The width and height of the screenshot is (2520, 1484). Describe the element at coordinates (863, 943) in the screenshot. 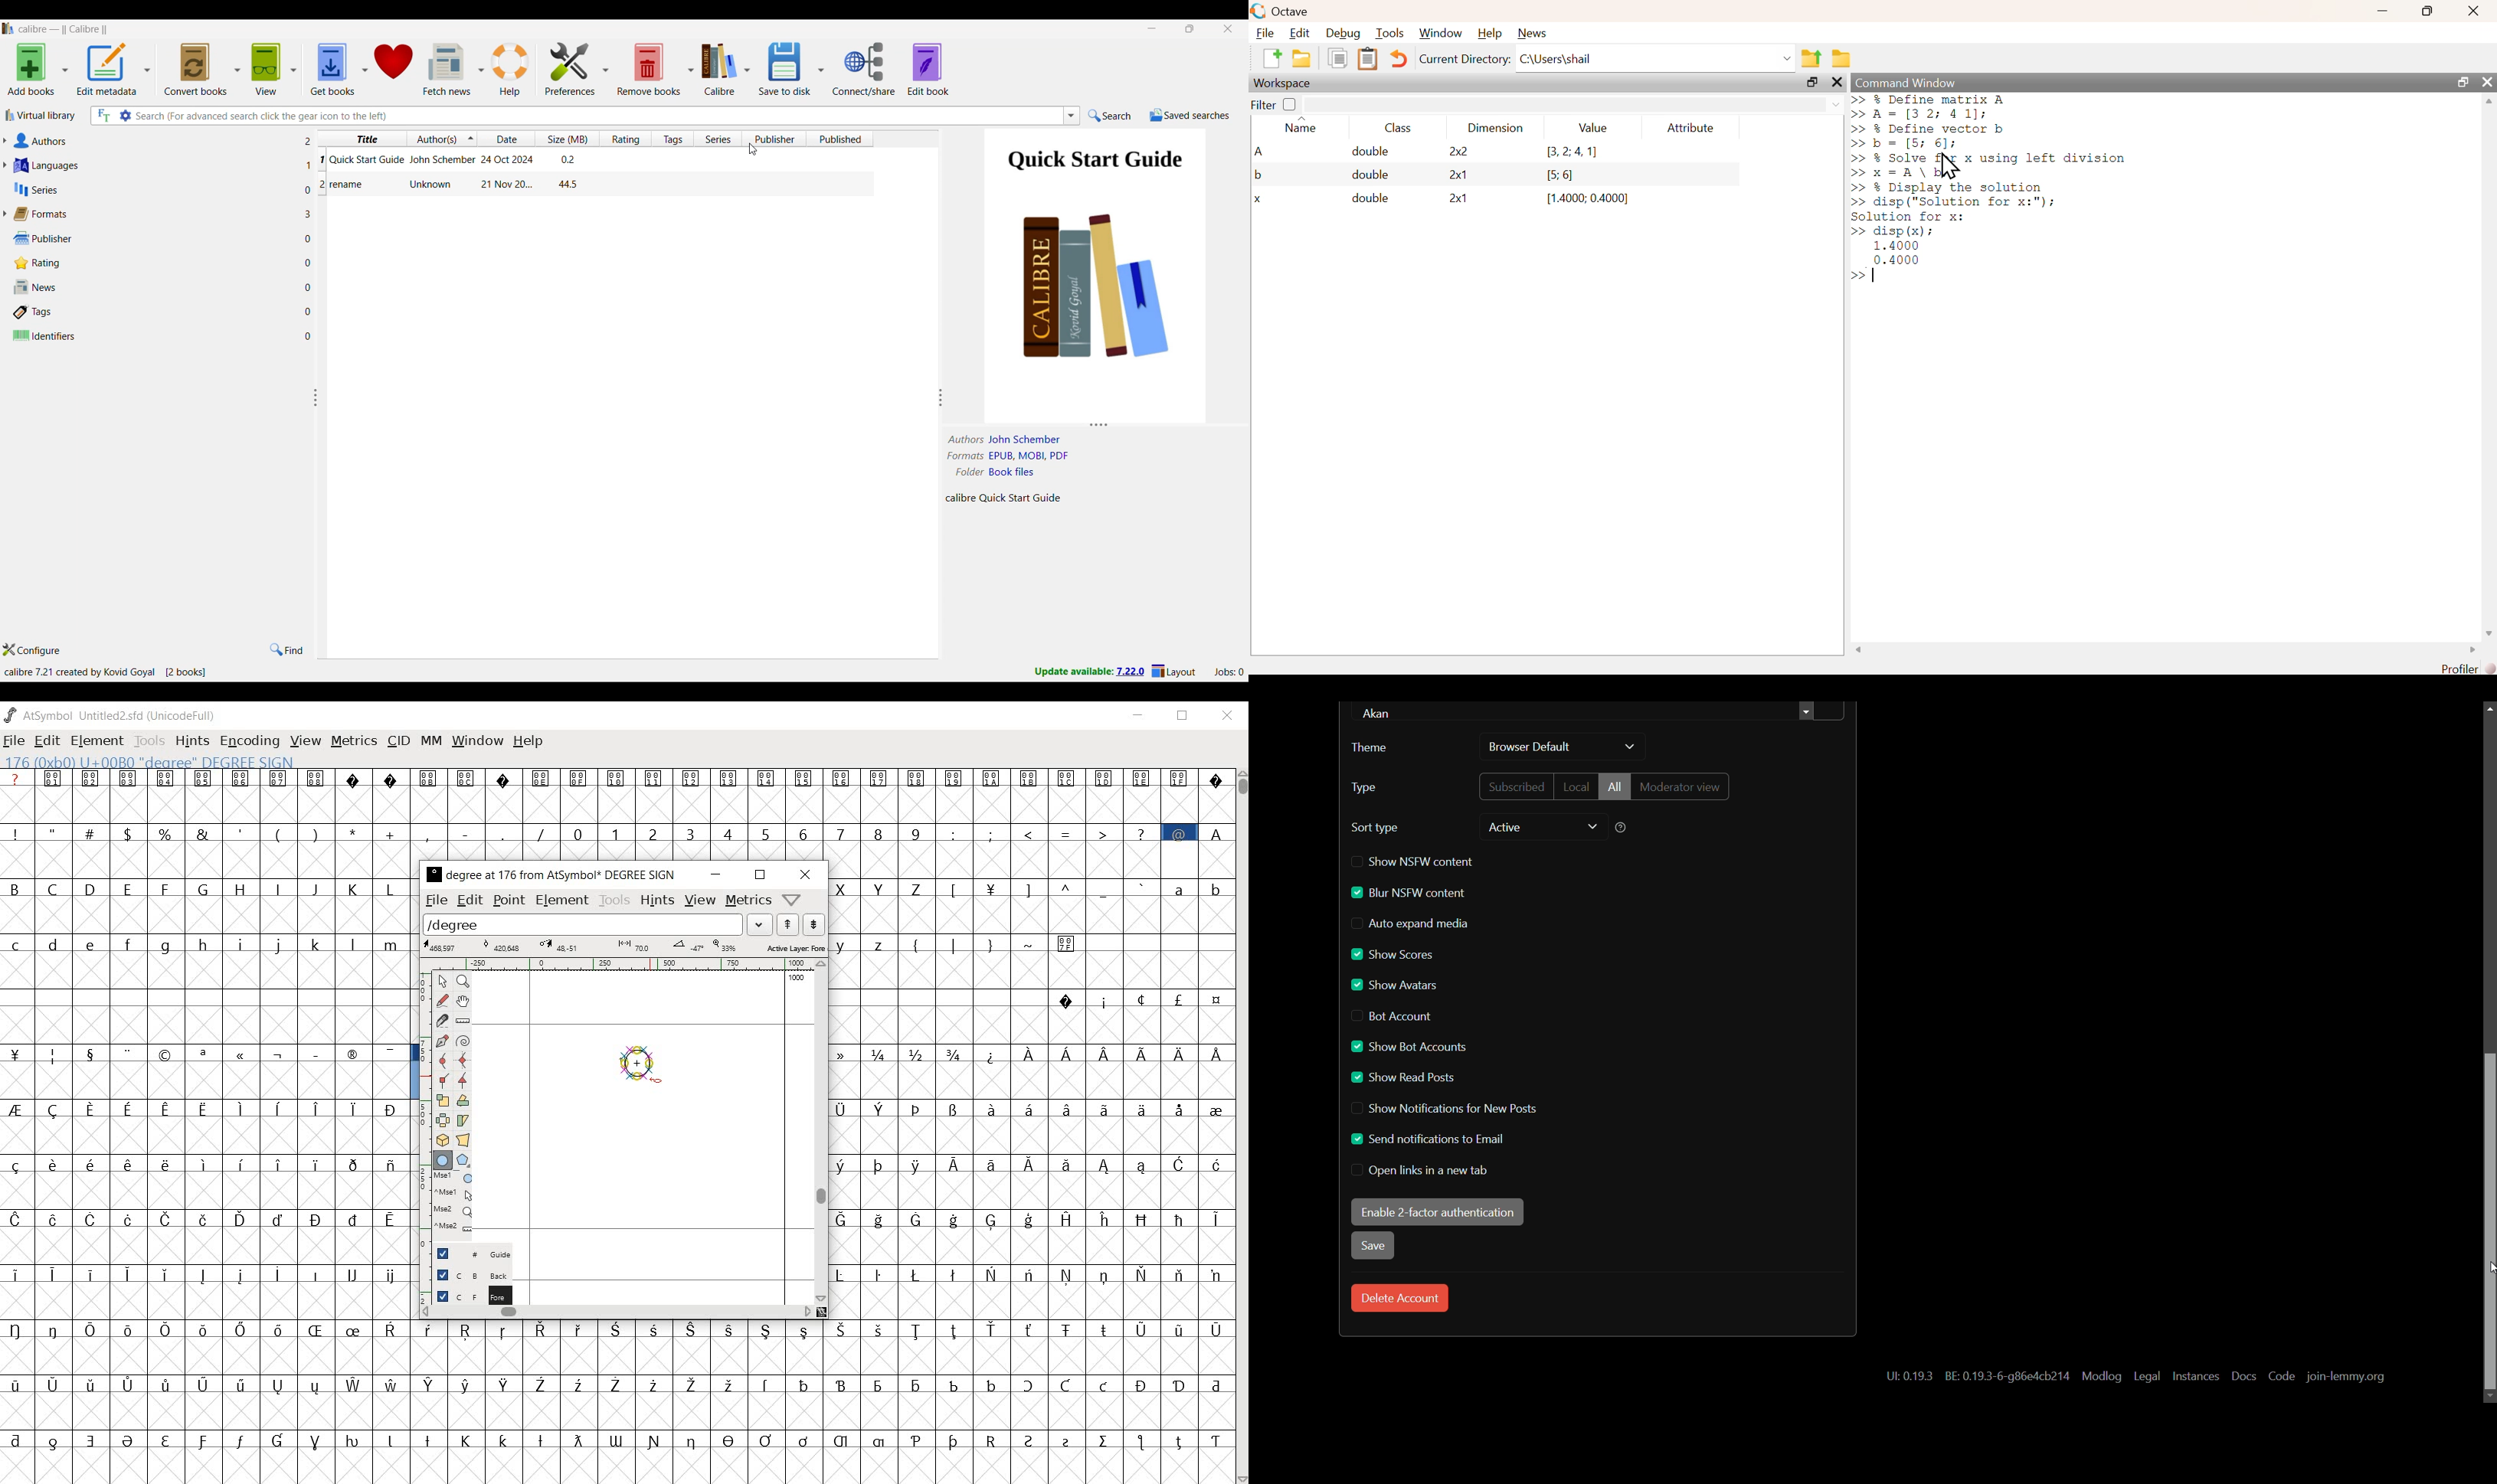

I see `y z` at that location.